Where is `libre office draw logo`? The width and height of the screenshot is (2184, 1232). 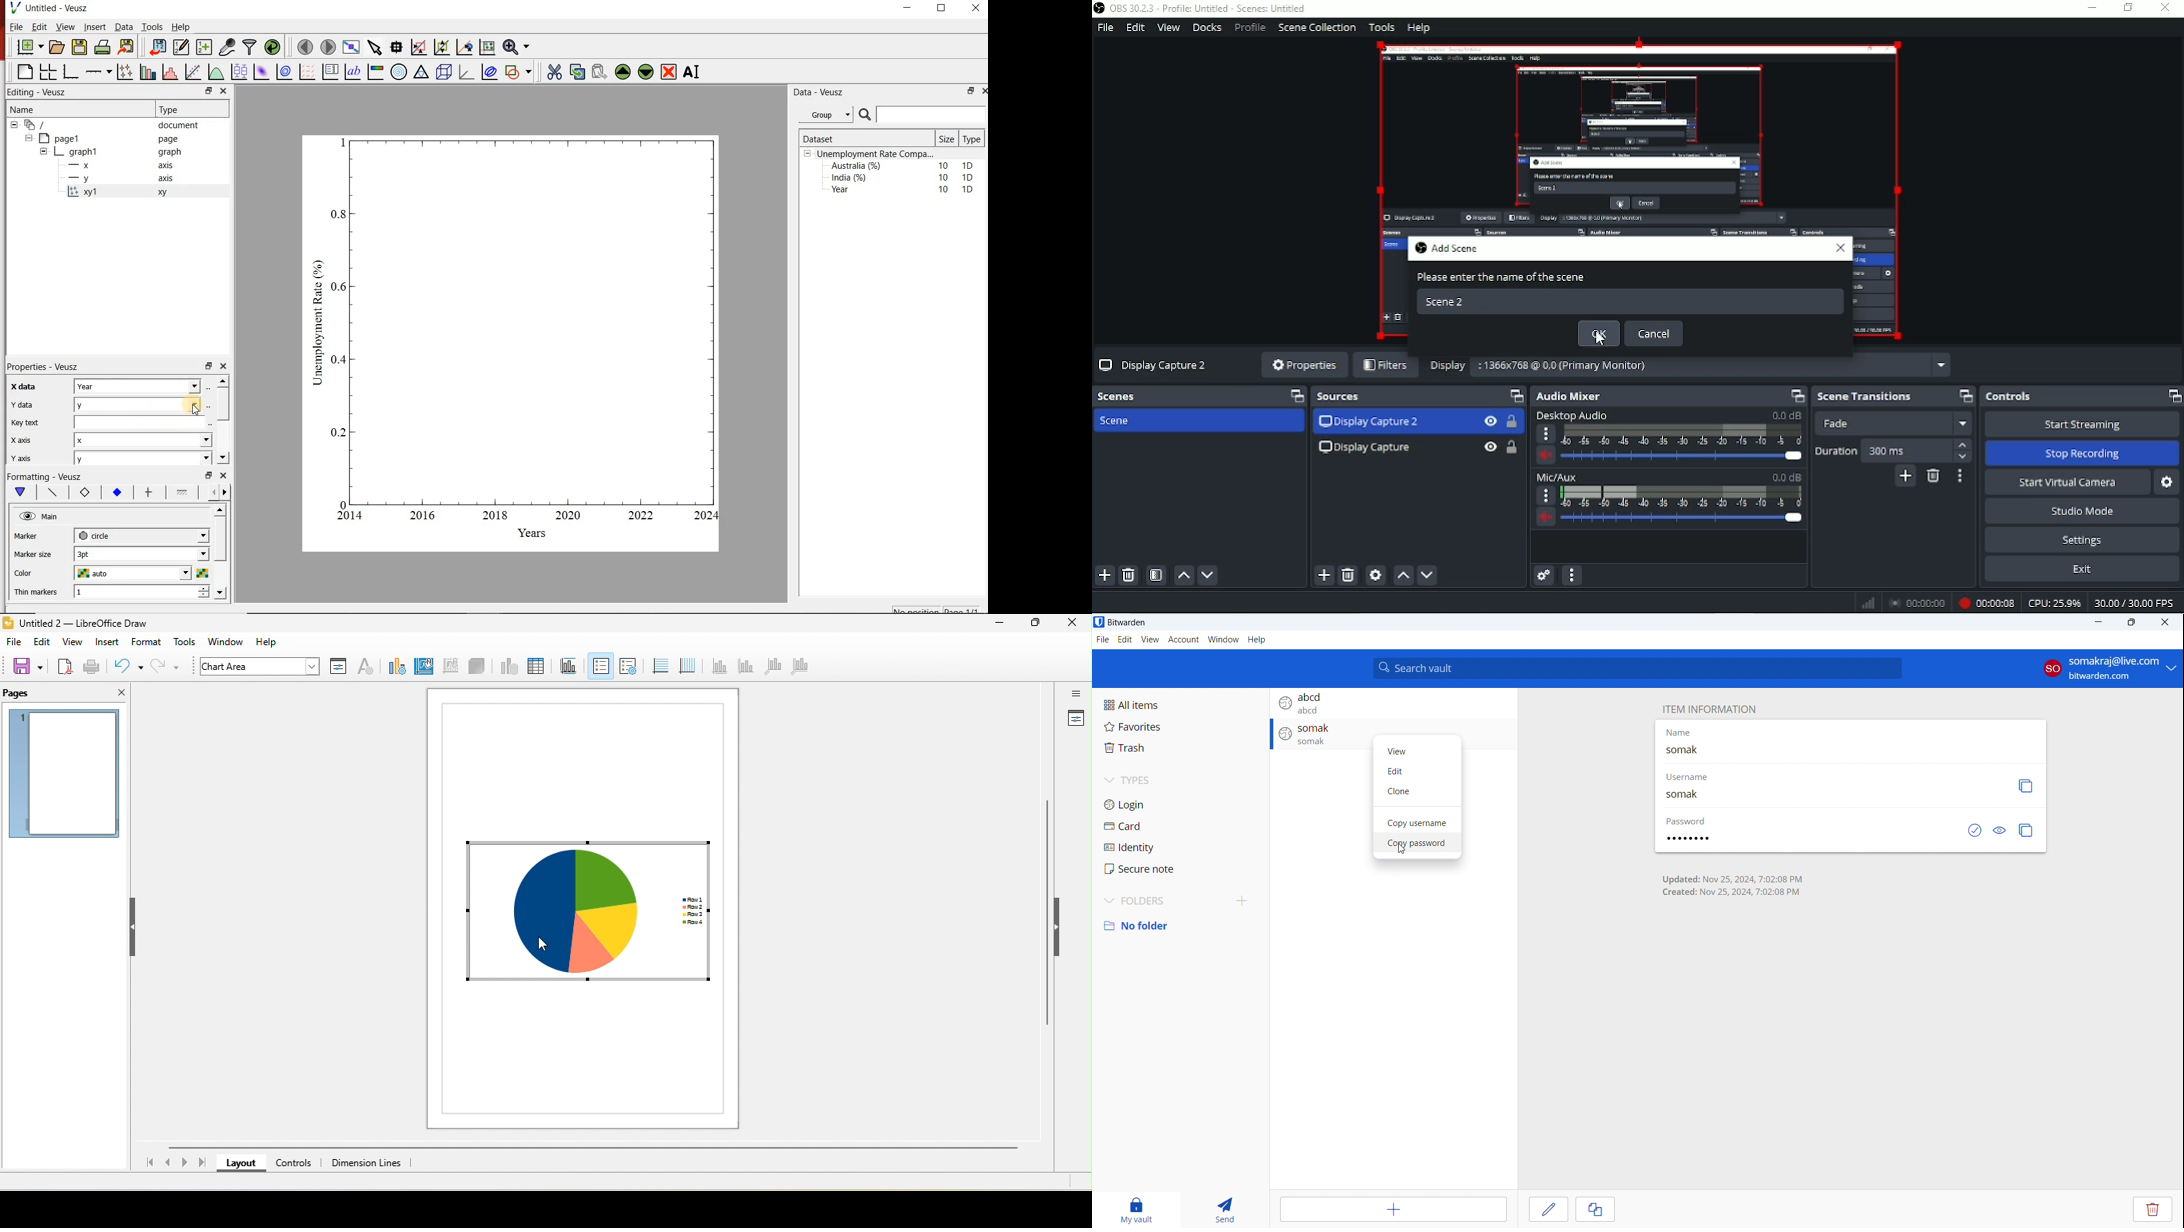 libre office draw logo is located at coordinates (7, 623).